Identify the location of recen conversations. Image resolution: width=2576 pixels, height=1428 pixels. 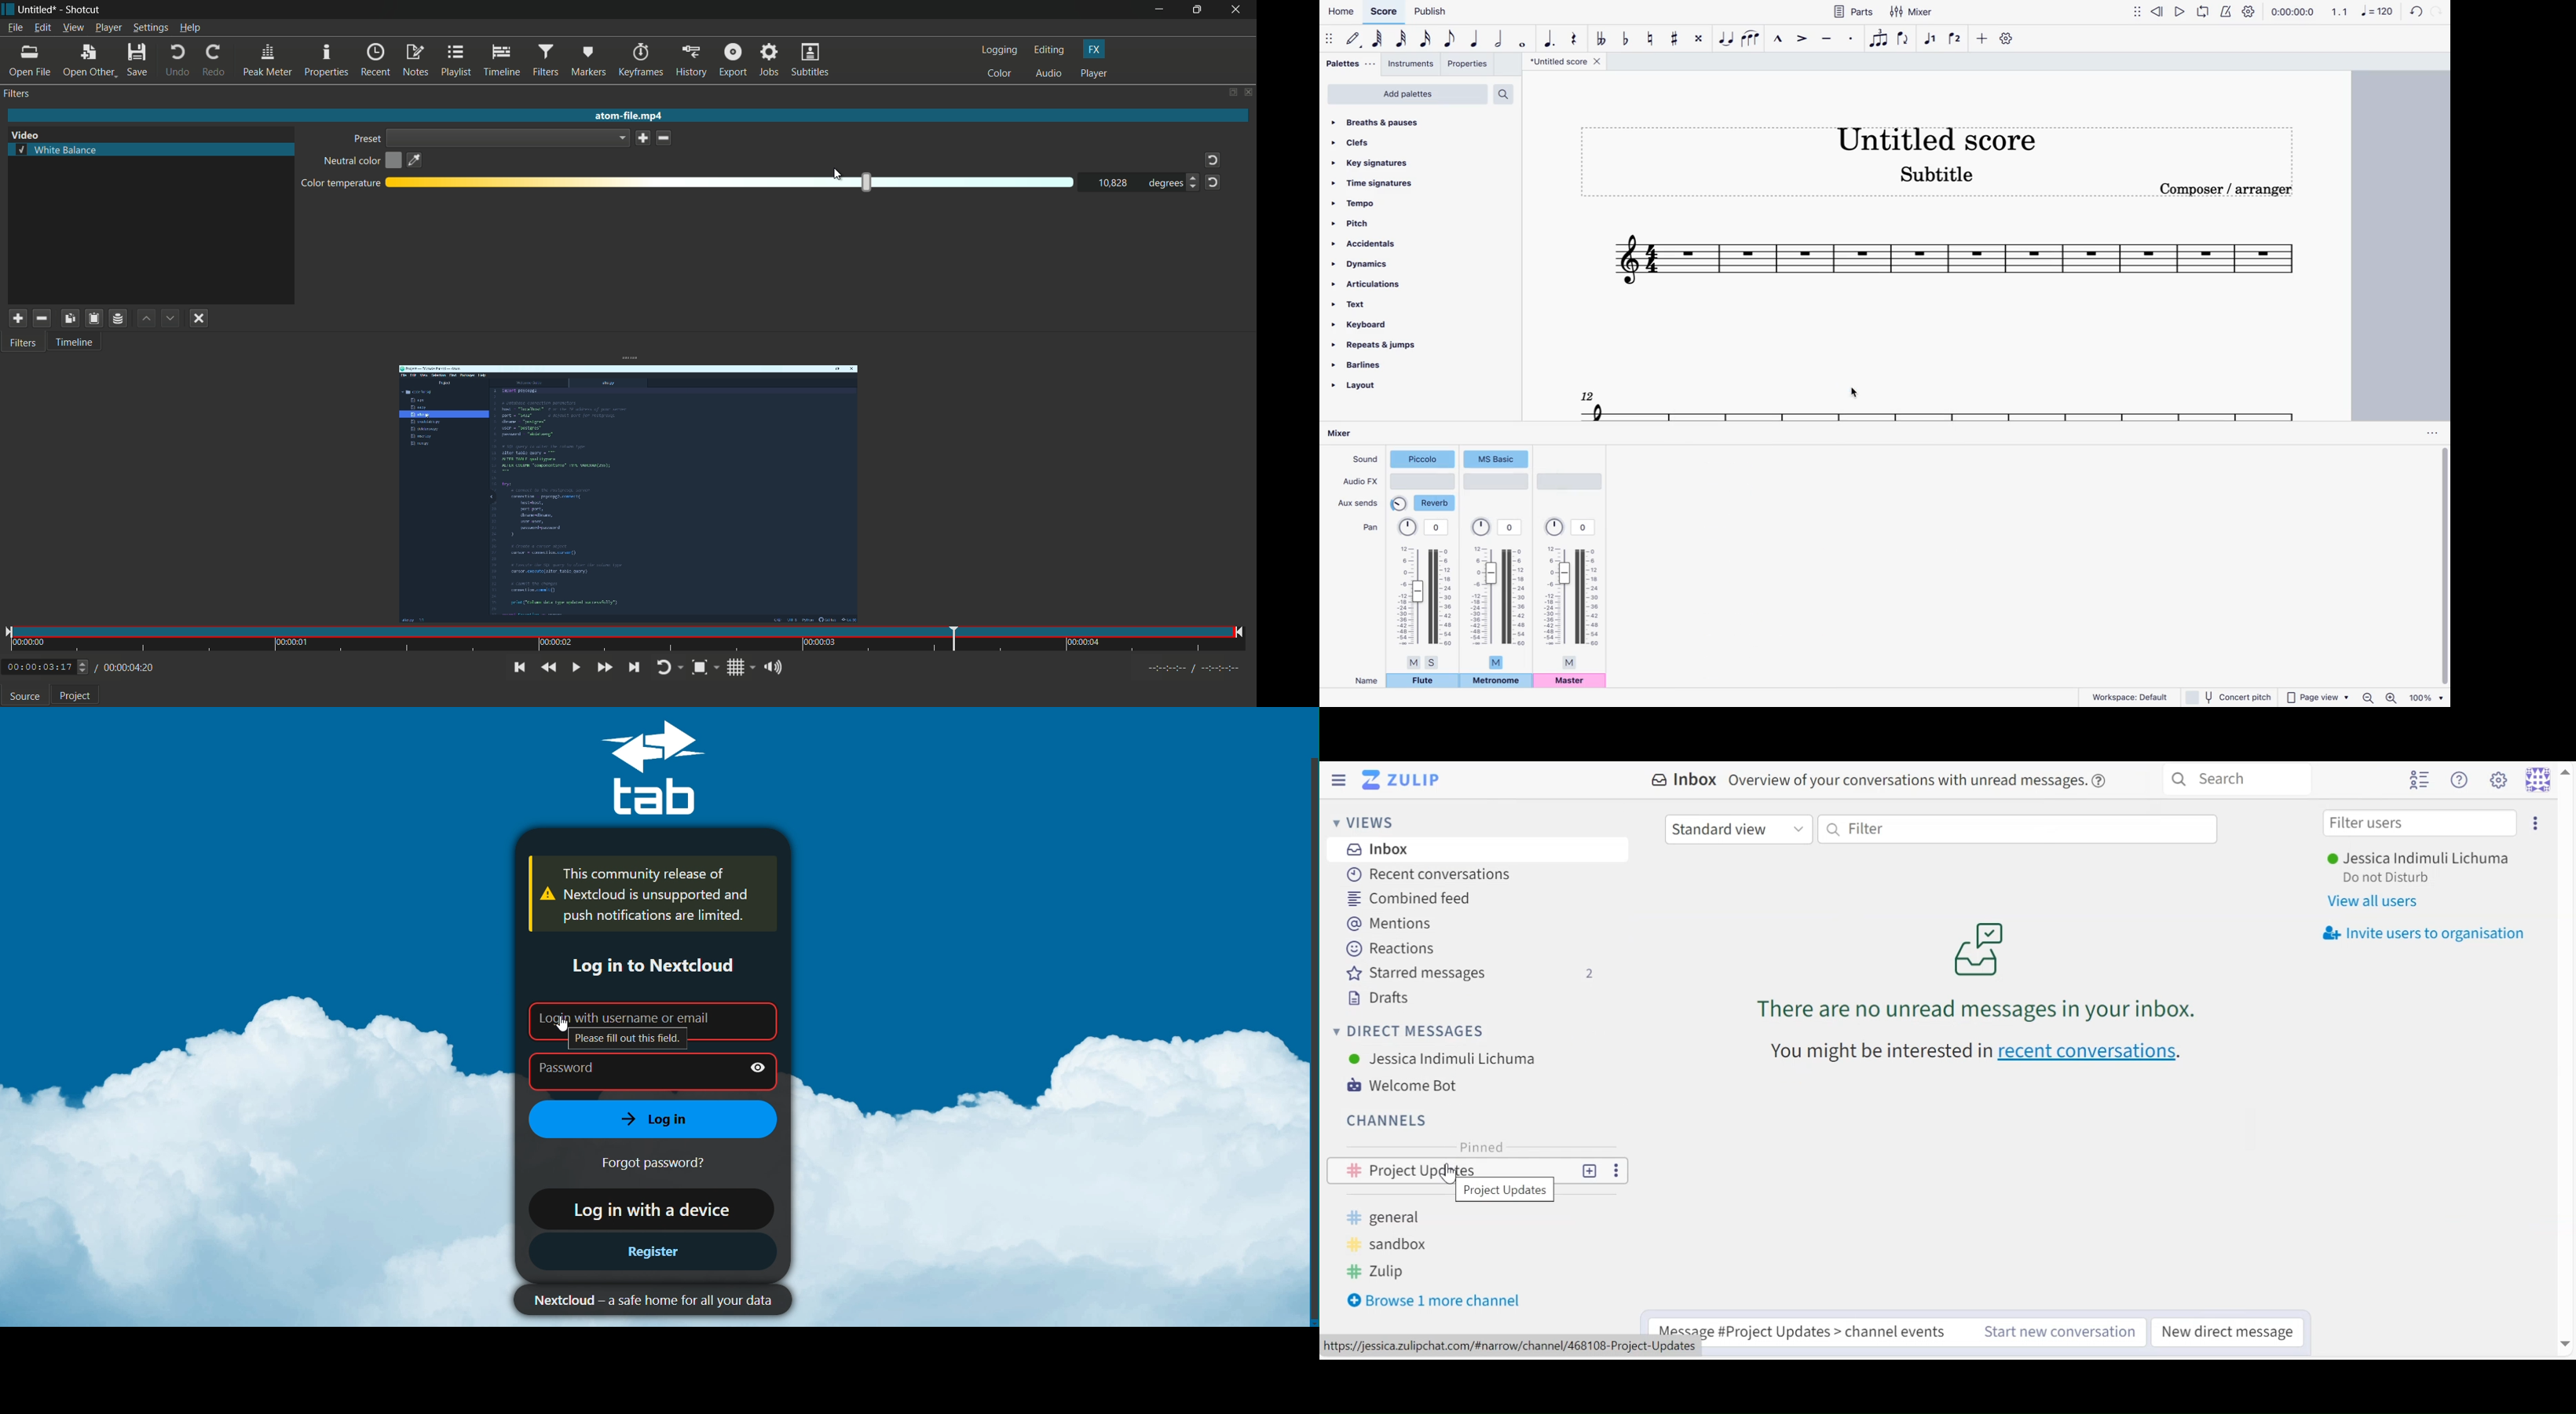
(1994, 1053).